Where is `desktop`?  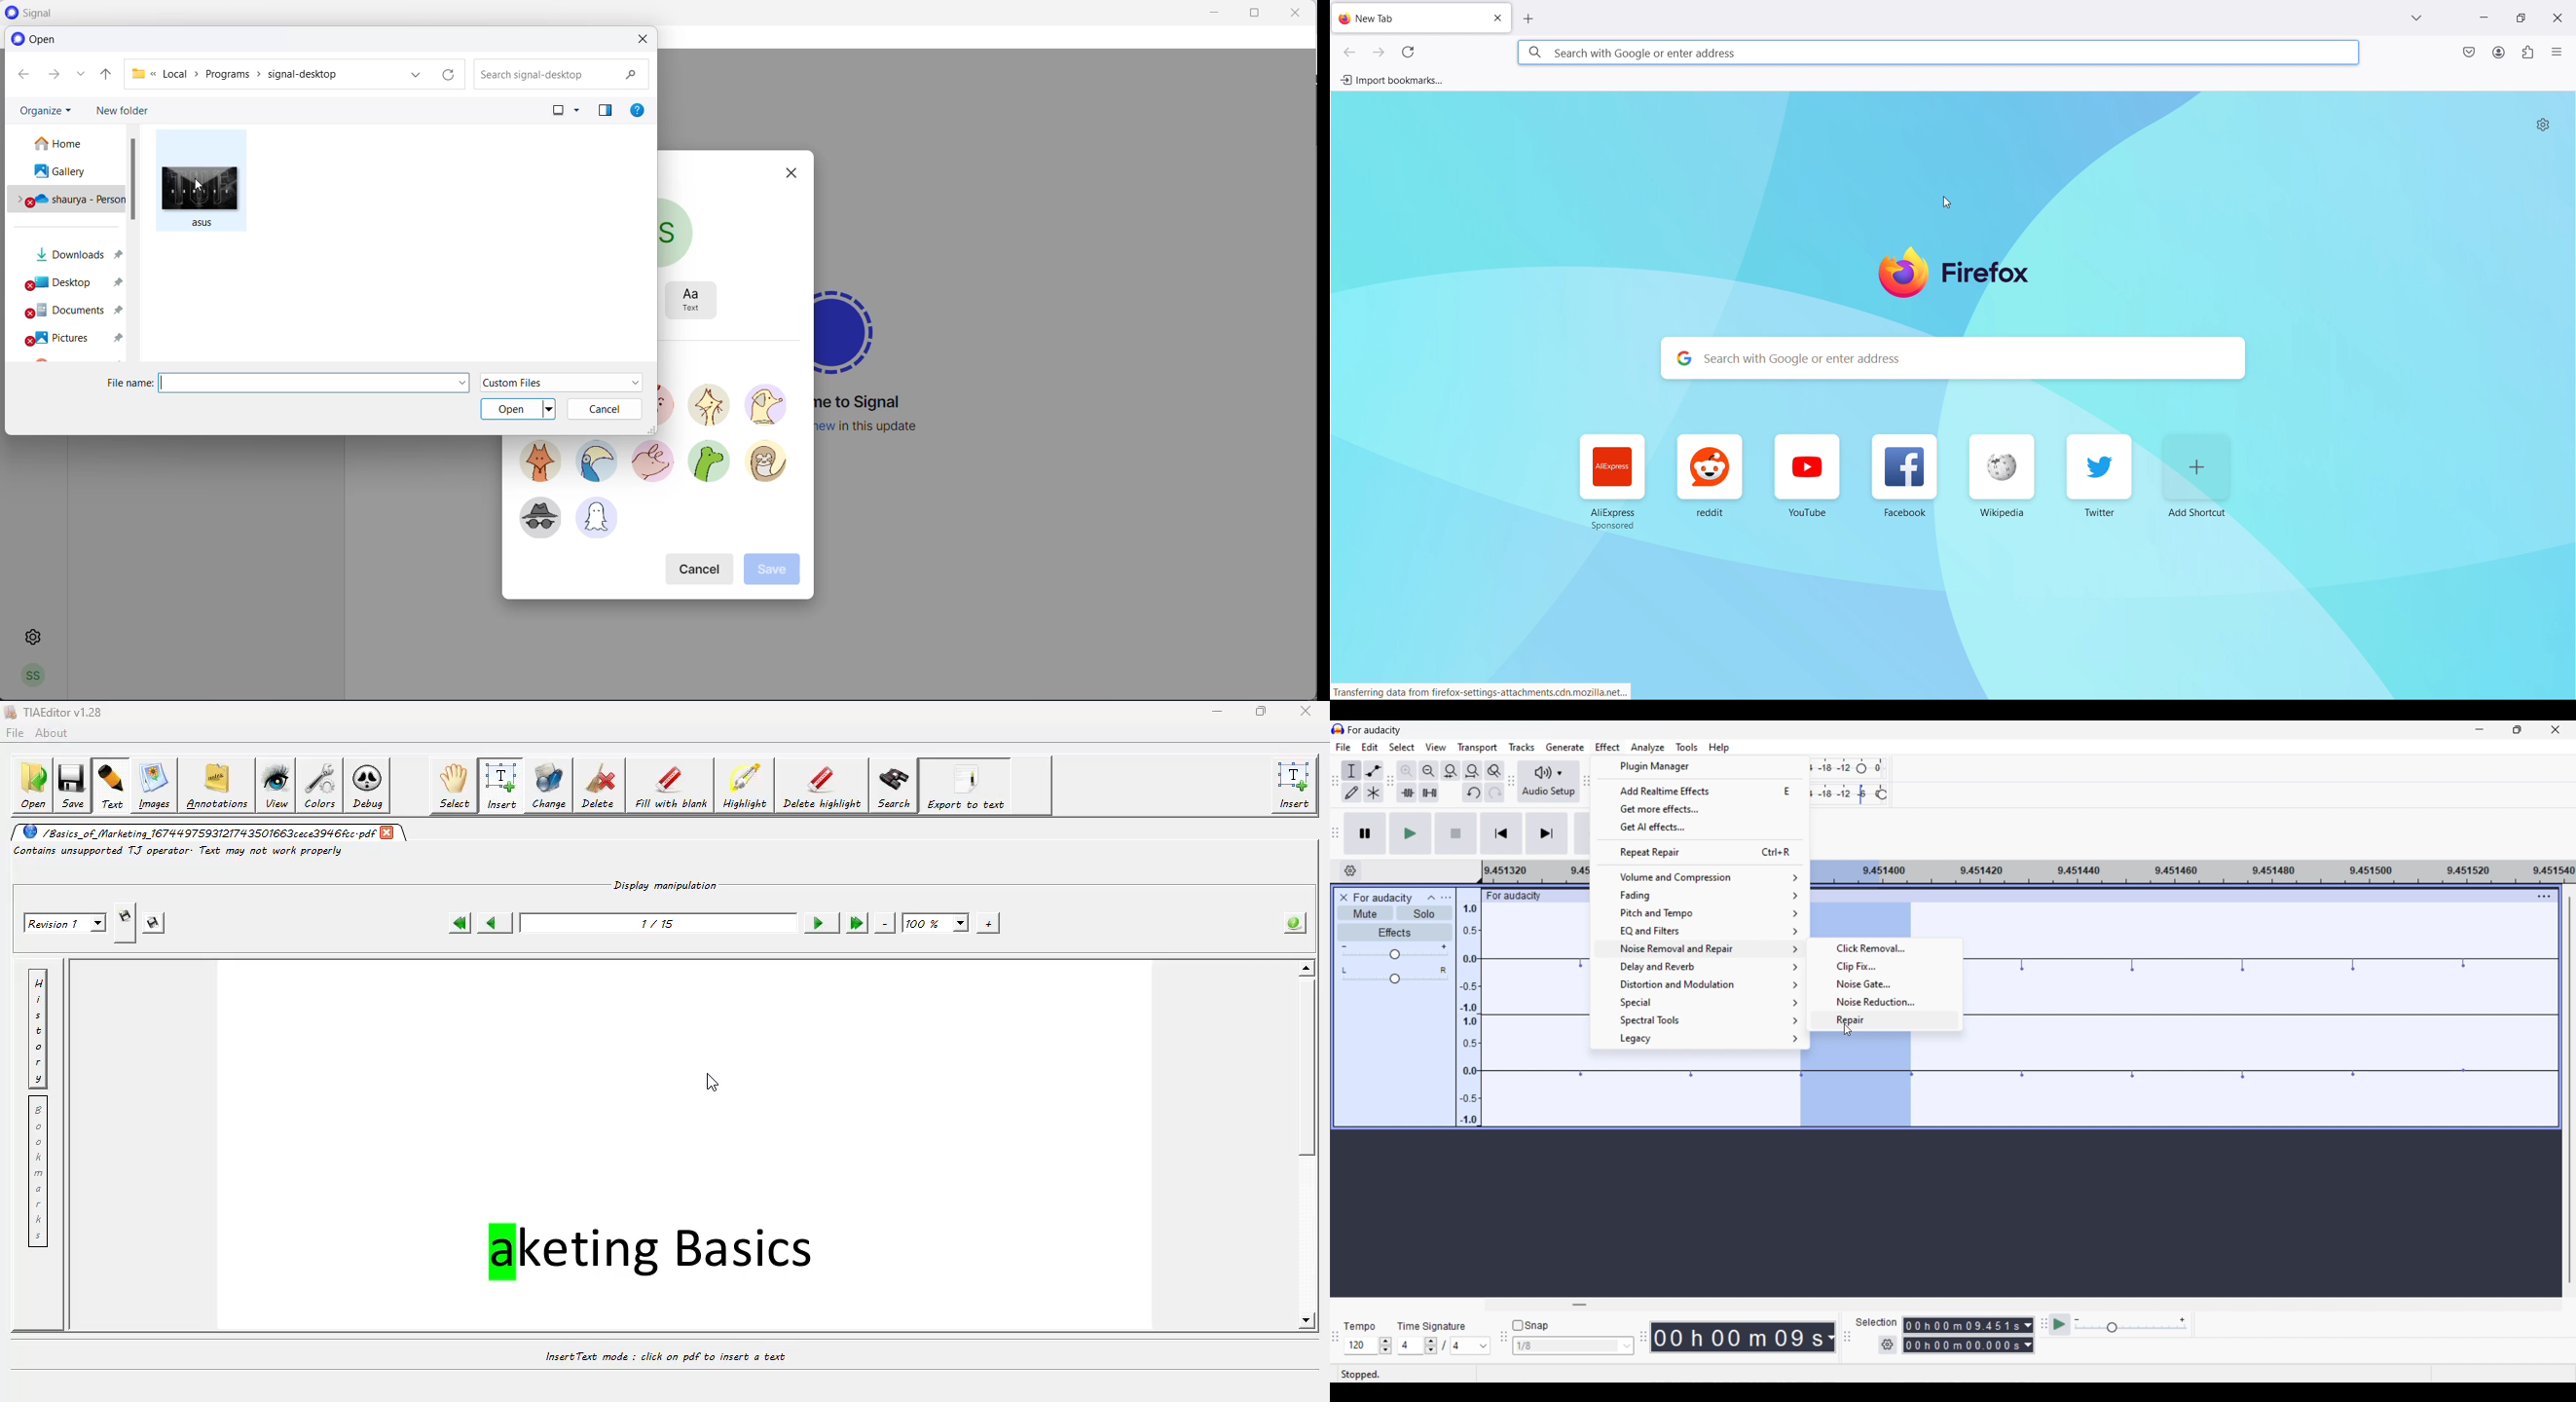 desktop is located at coordinates (75, 286).